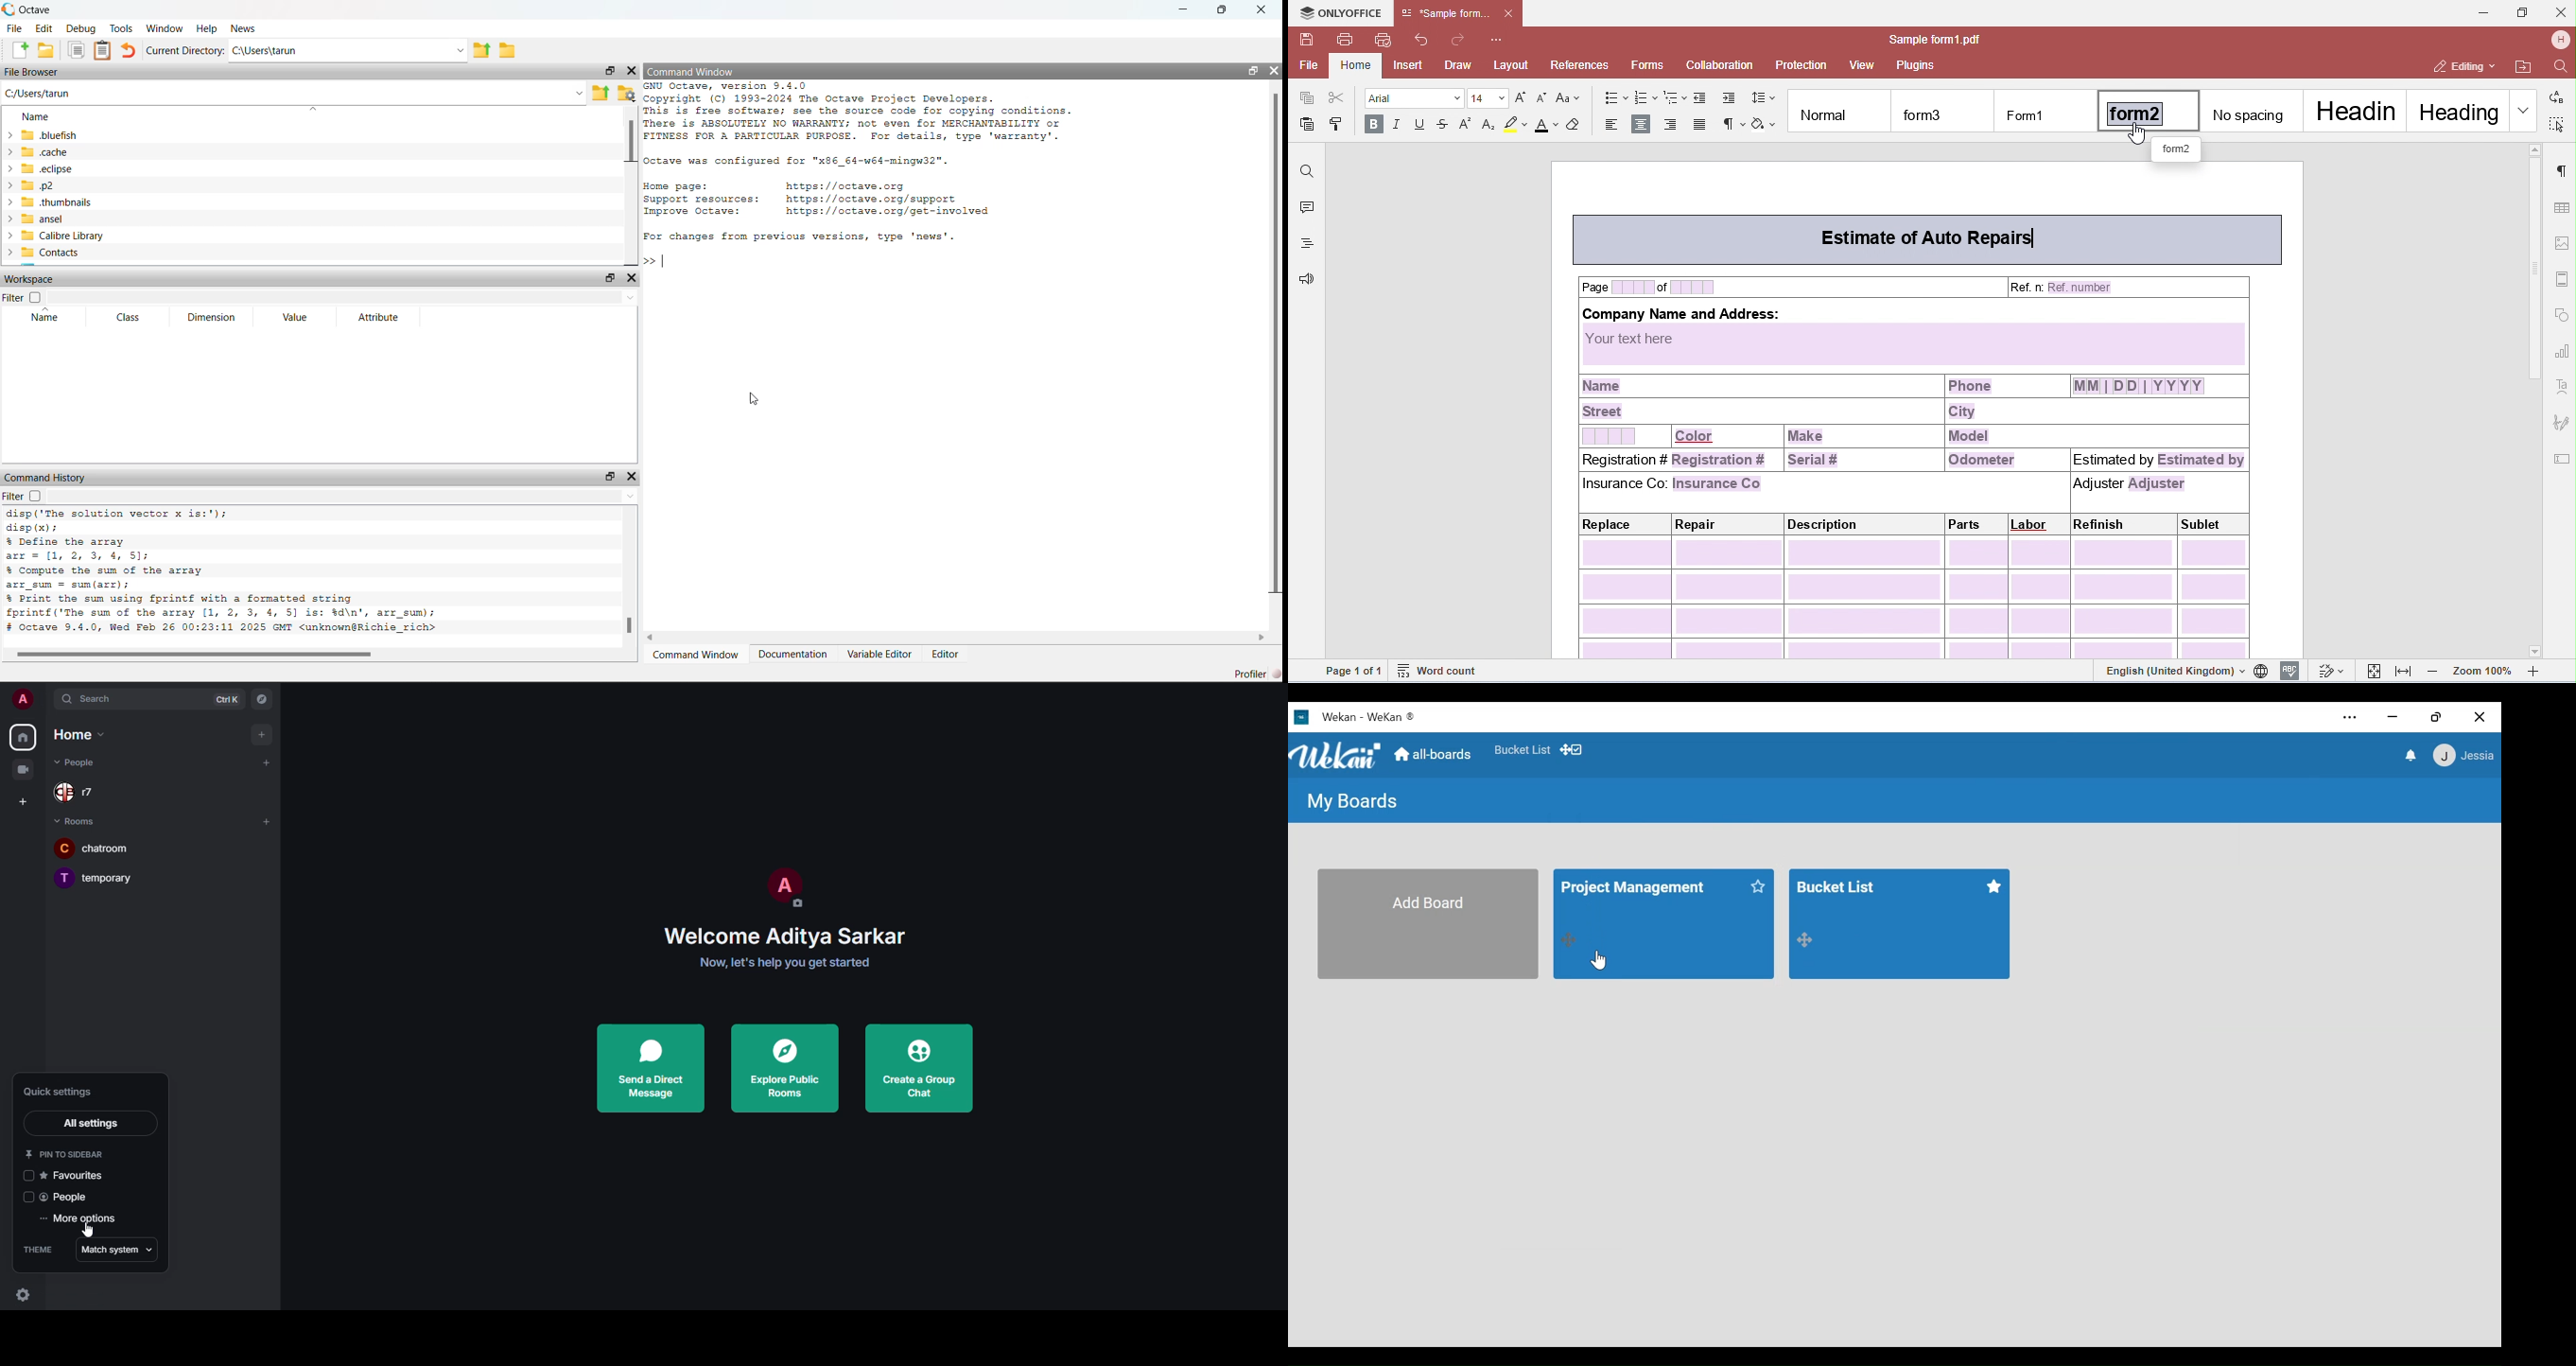  I want to click on Attribute, so click(371, 316).